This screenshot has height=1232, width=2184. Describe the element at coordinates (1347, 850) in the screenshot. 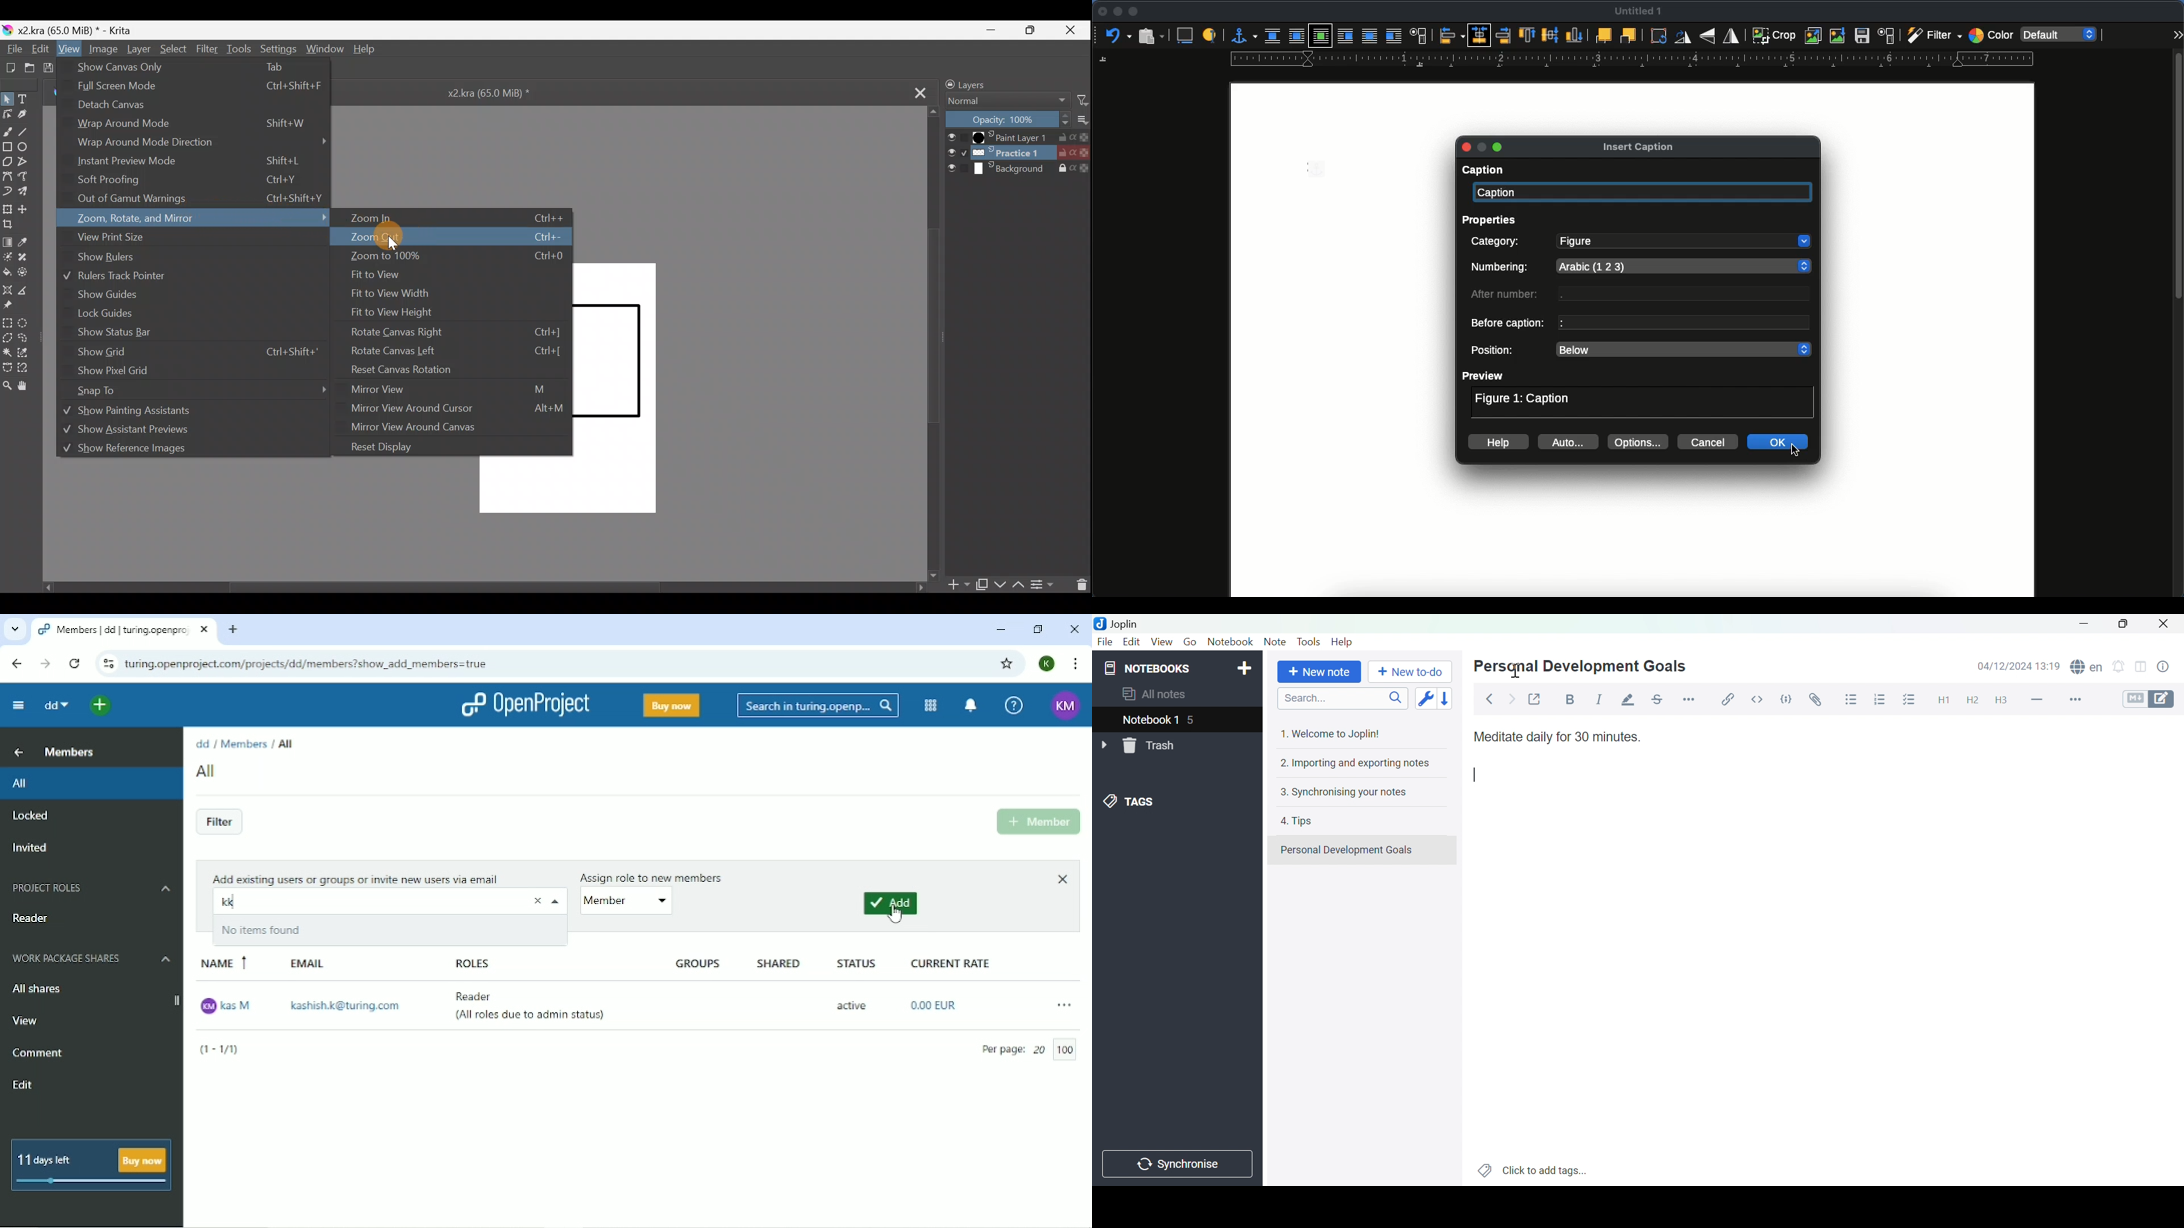

I see `Personal Development Goals` at that location.